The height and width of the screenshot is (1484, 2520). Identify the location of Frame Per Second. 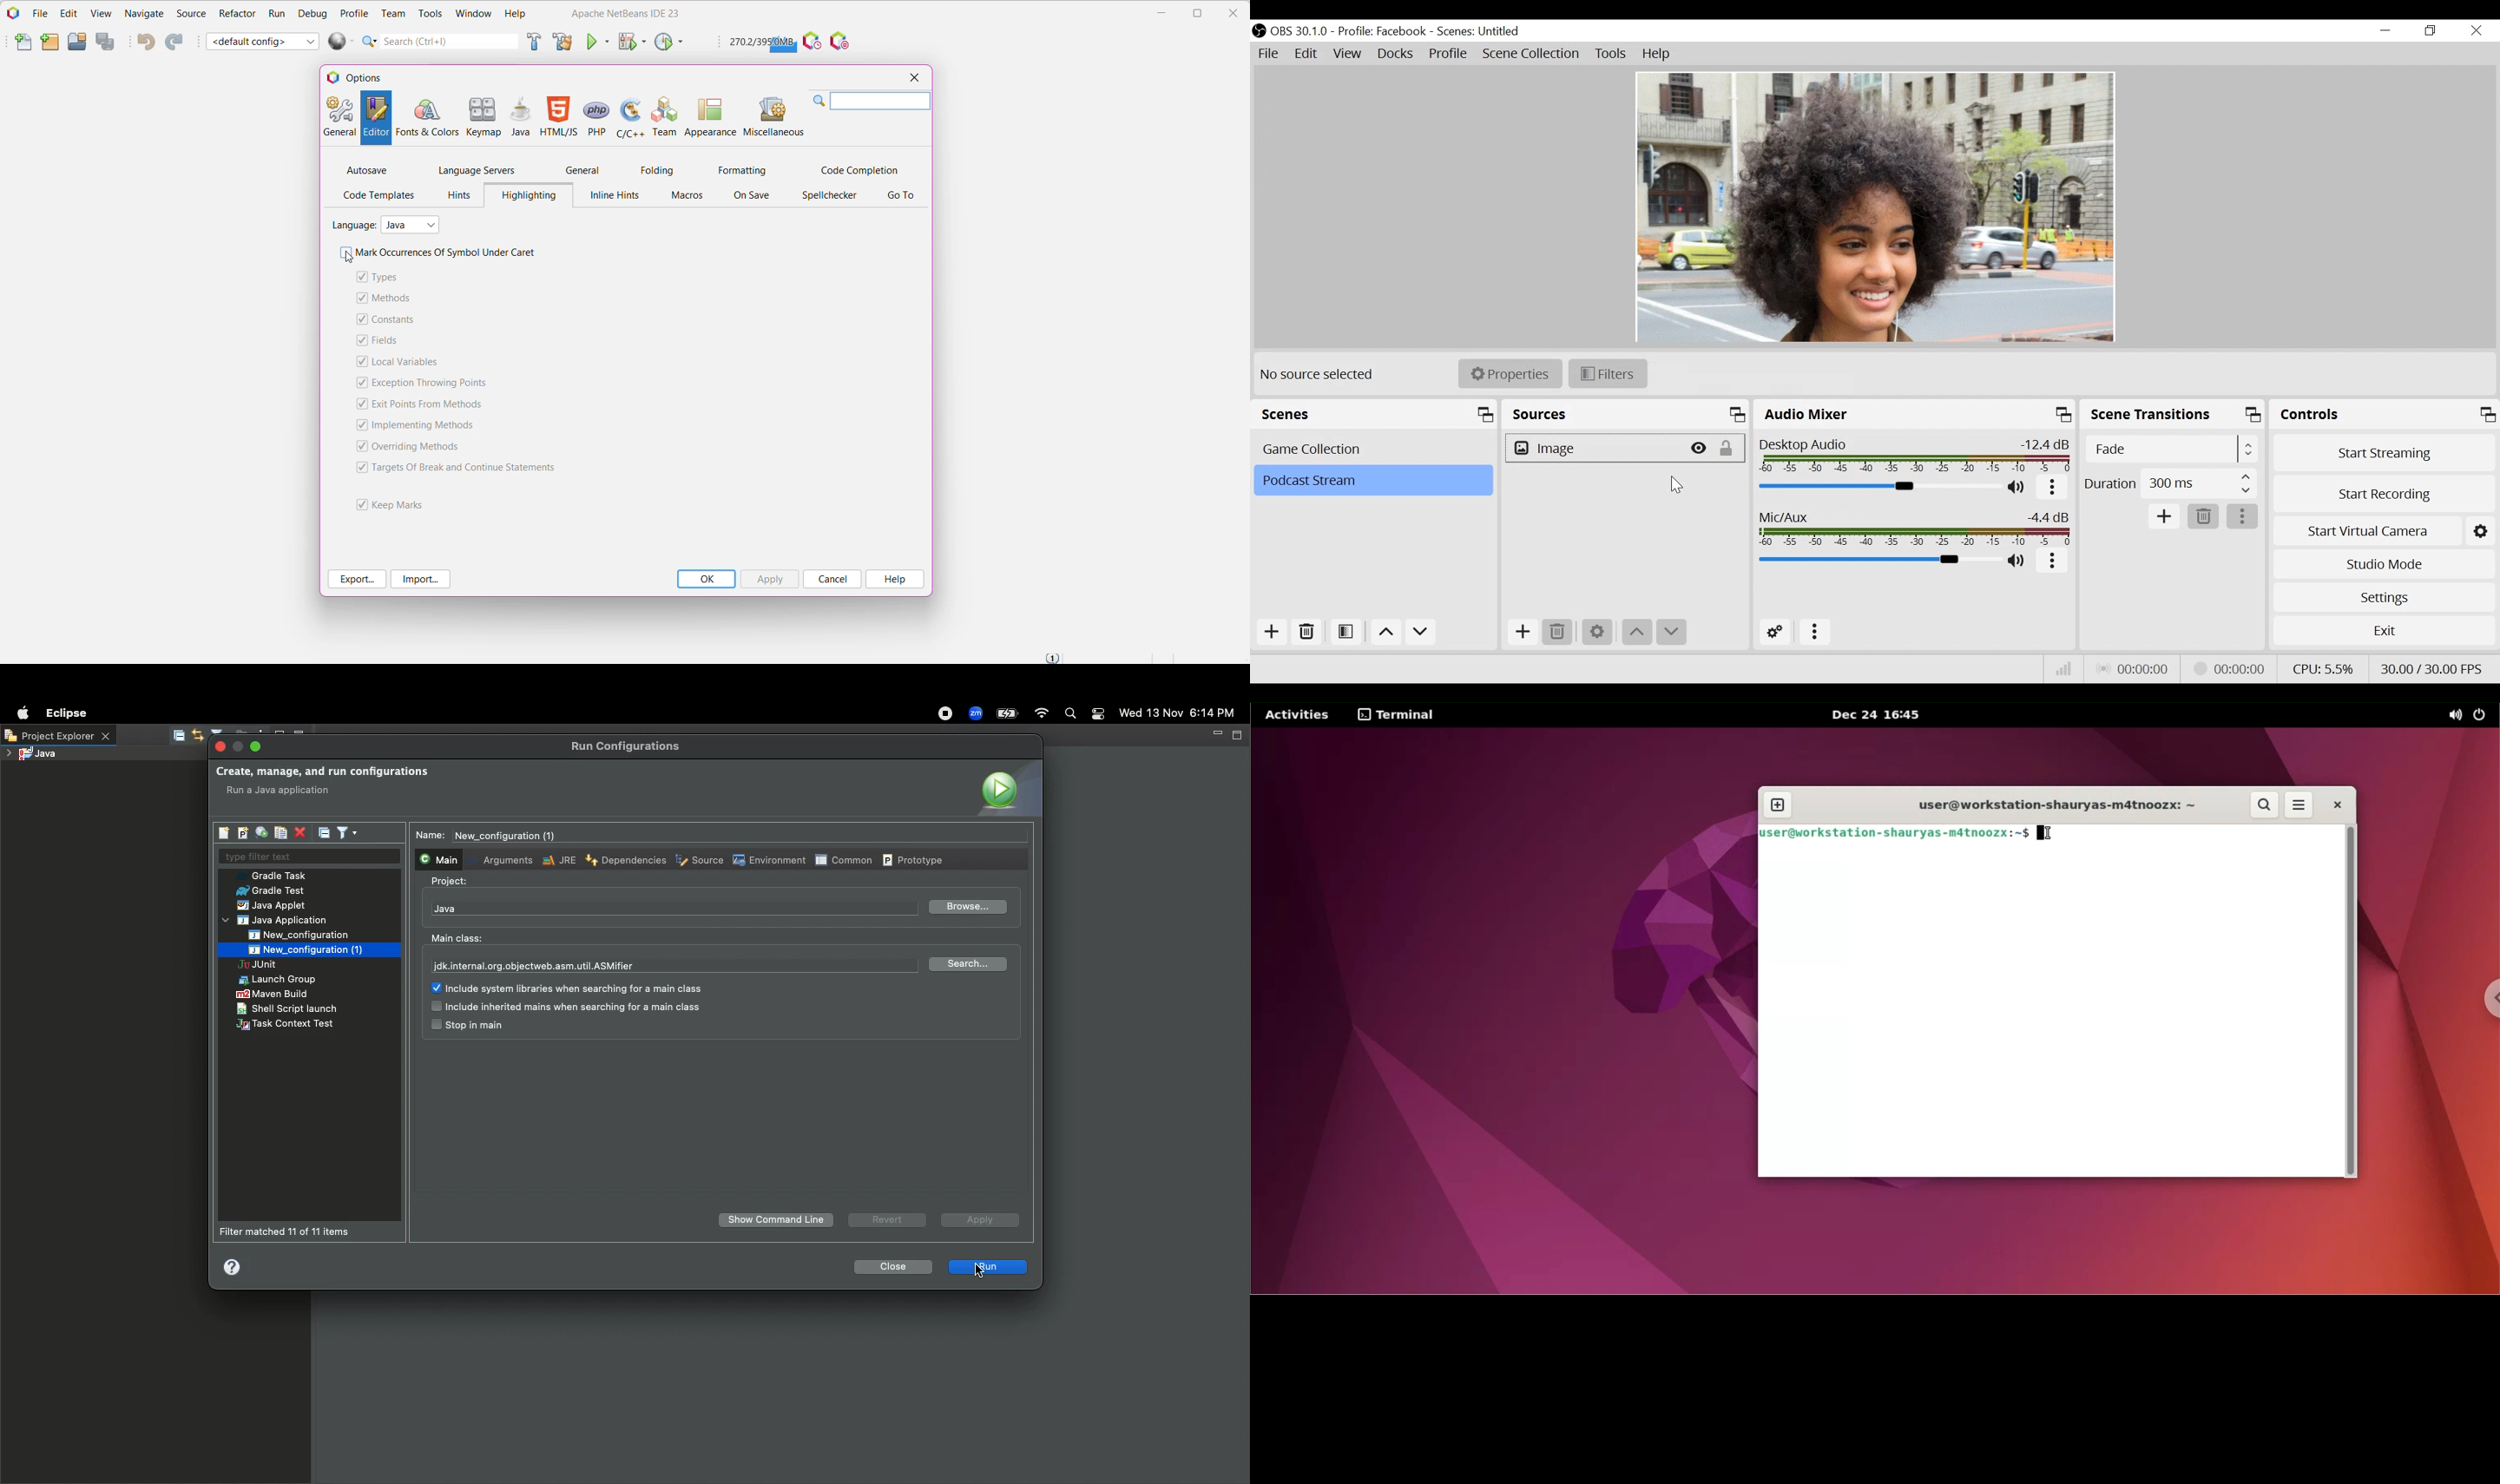
(2432, 668).